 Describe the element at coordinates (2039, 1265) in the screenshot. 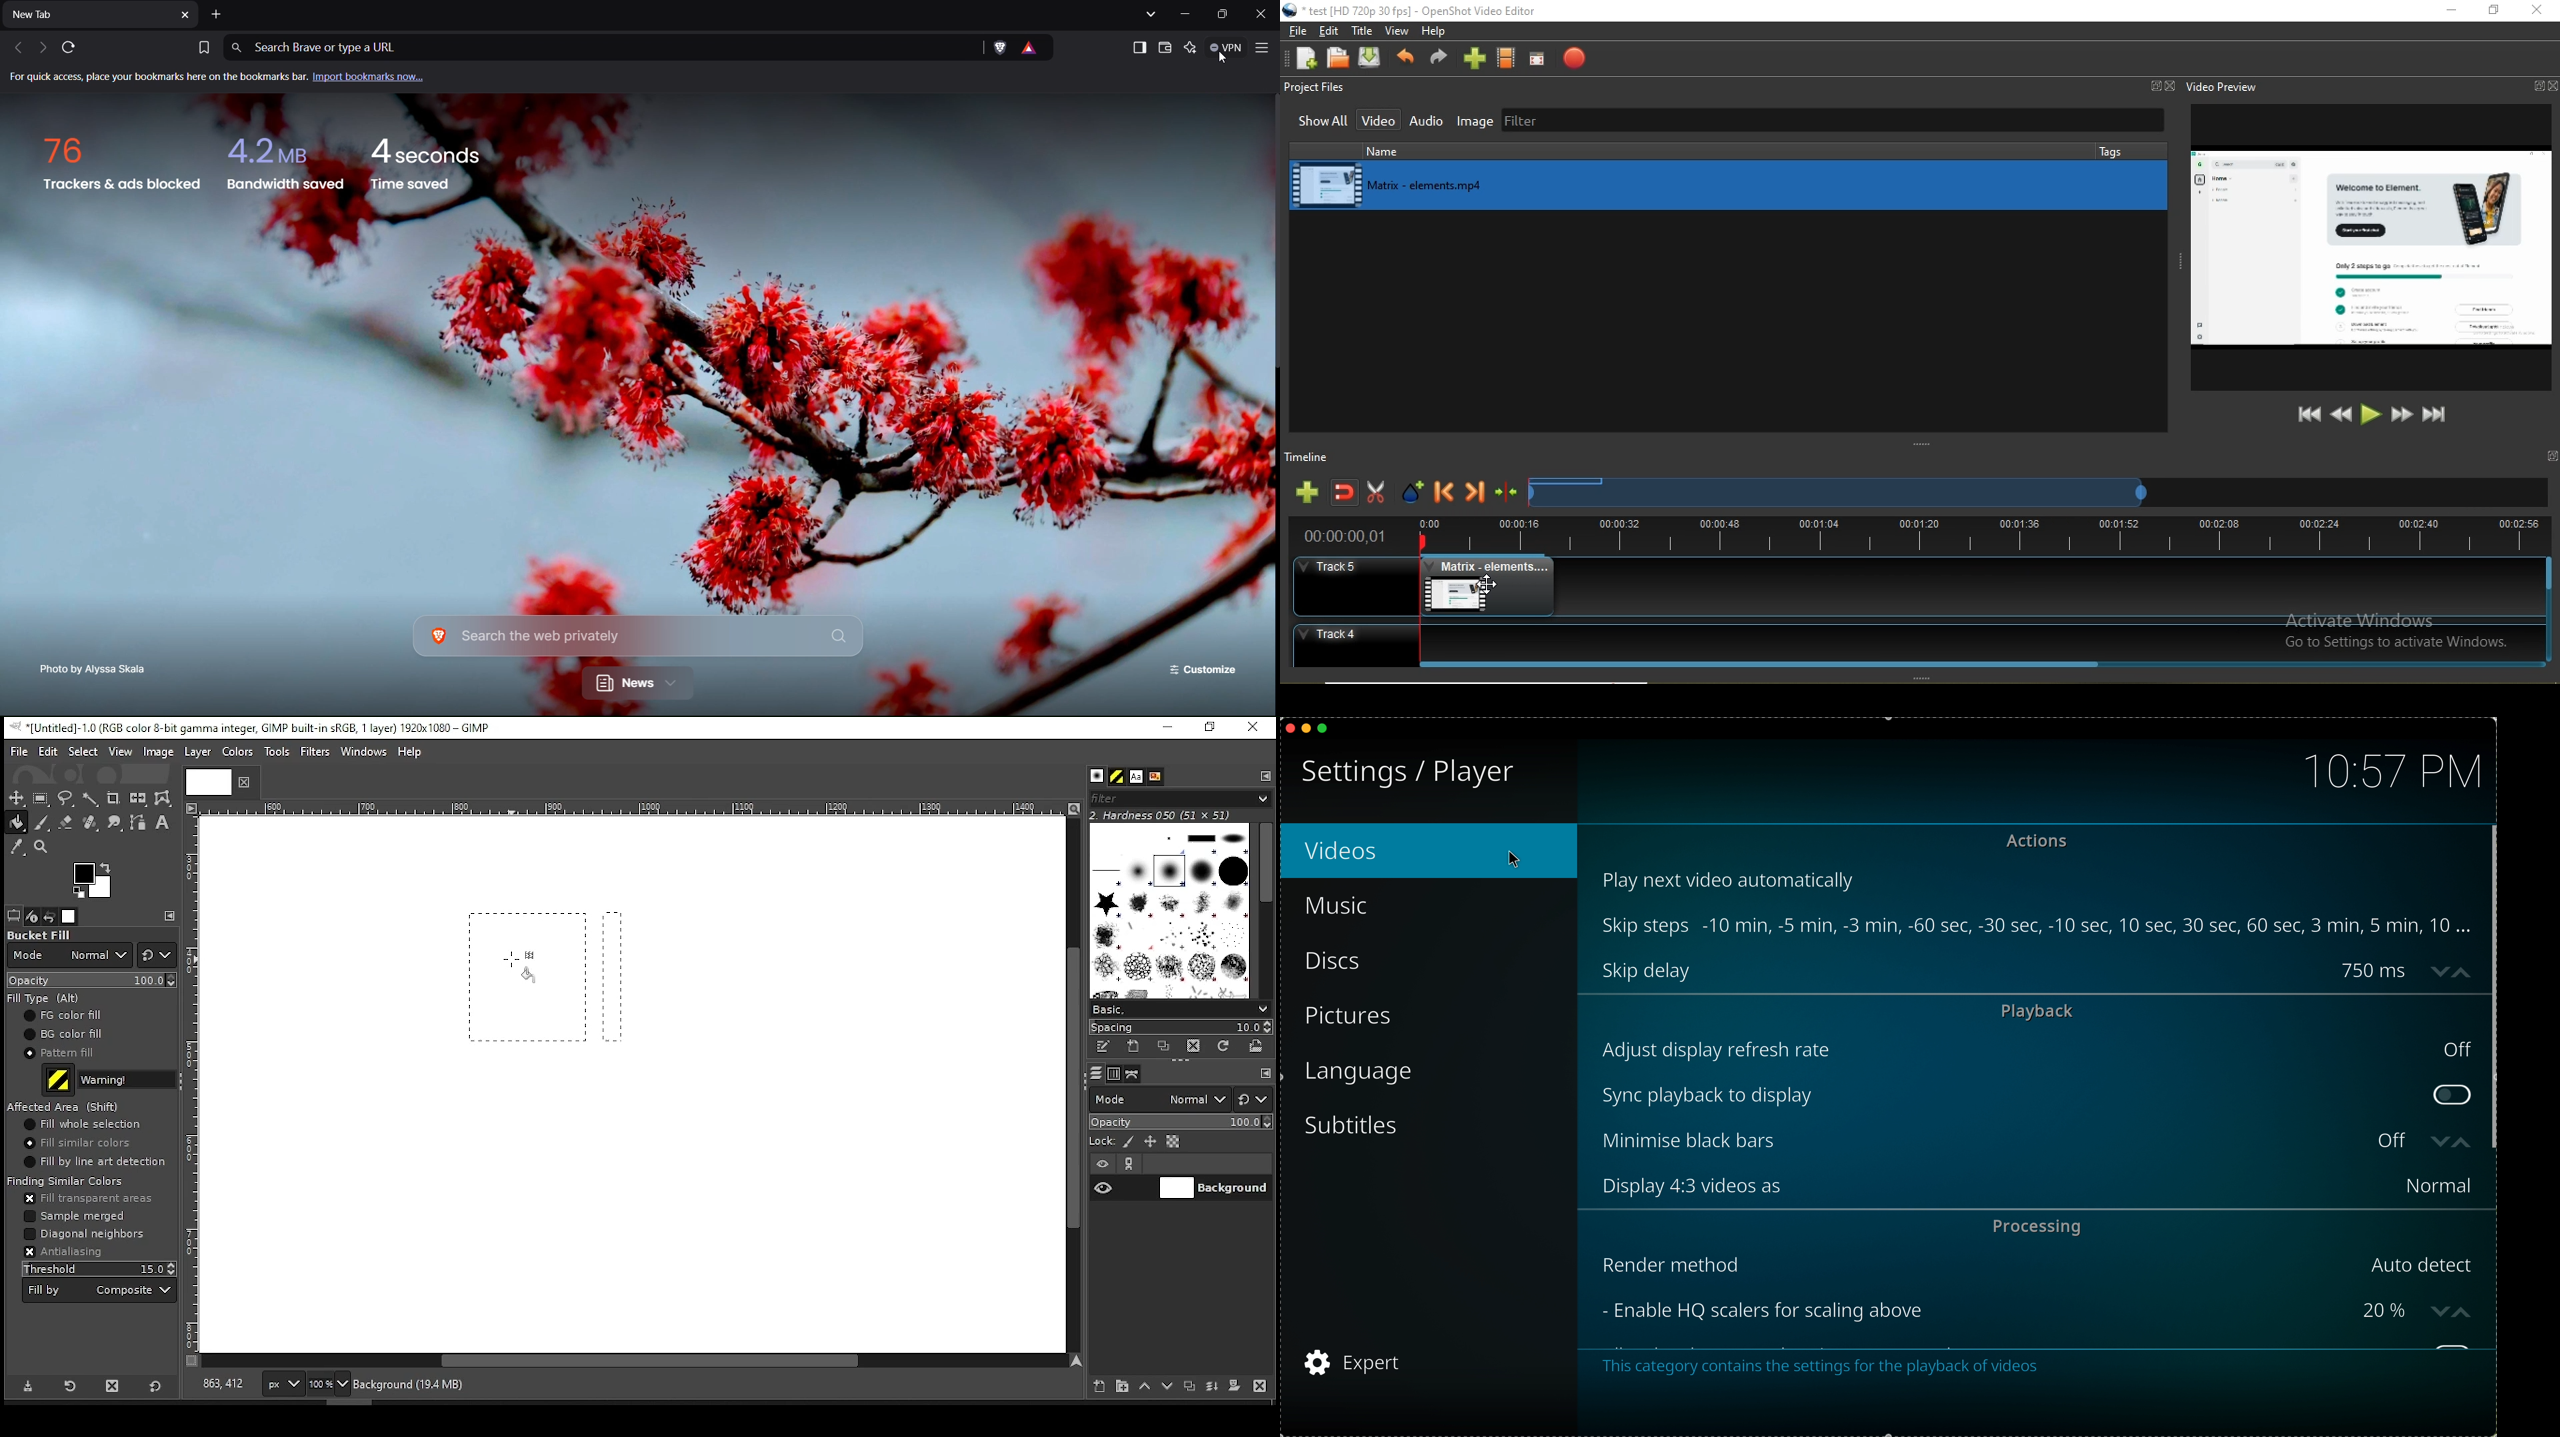

I see `render method  Auto detect` at that location.